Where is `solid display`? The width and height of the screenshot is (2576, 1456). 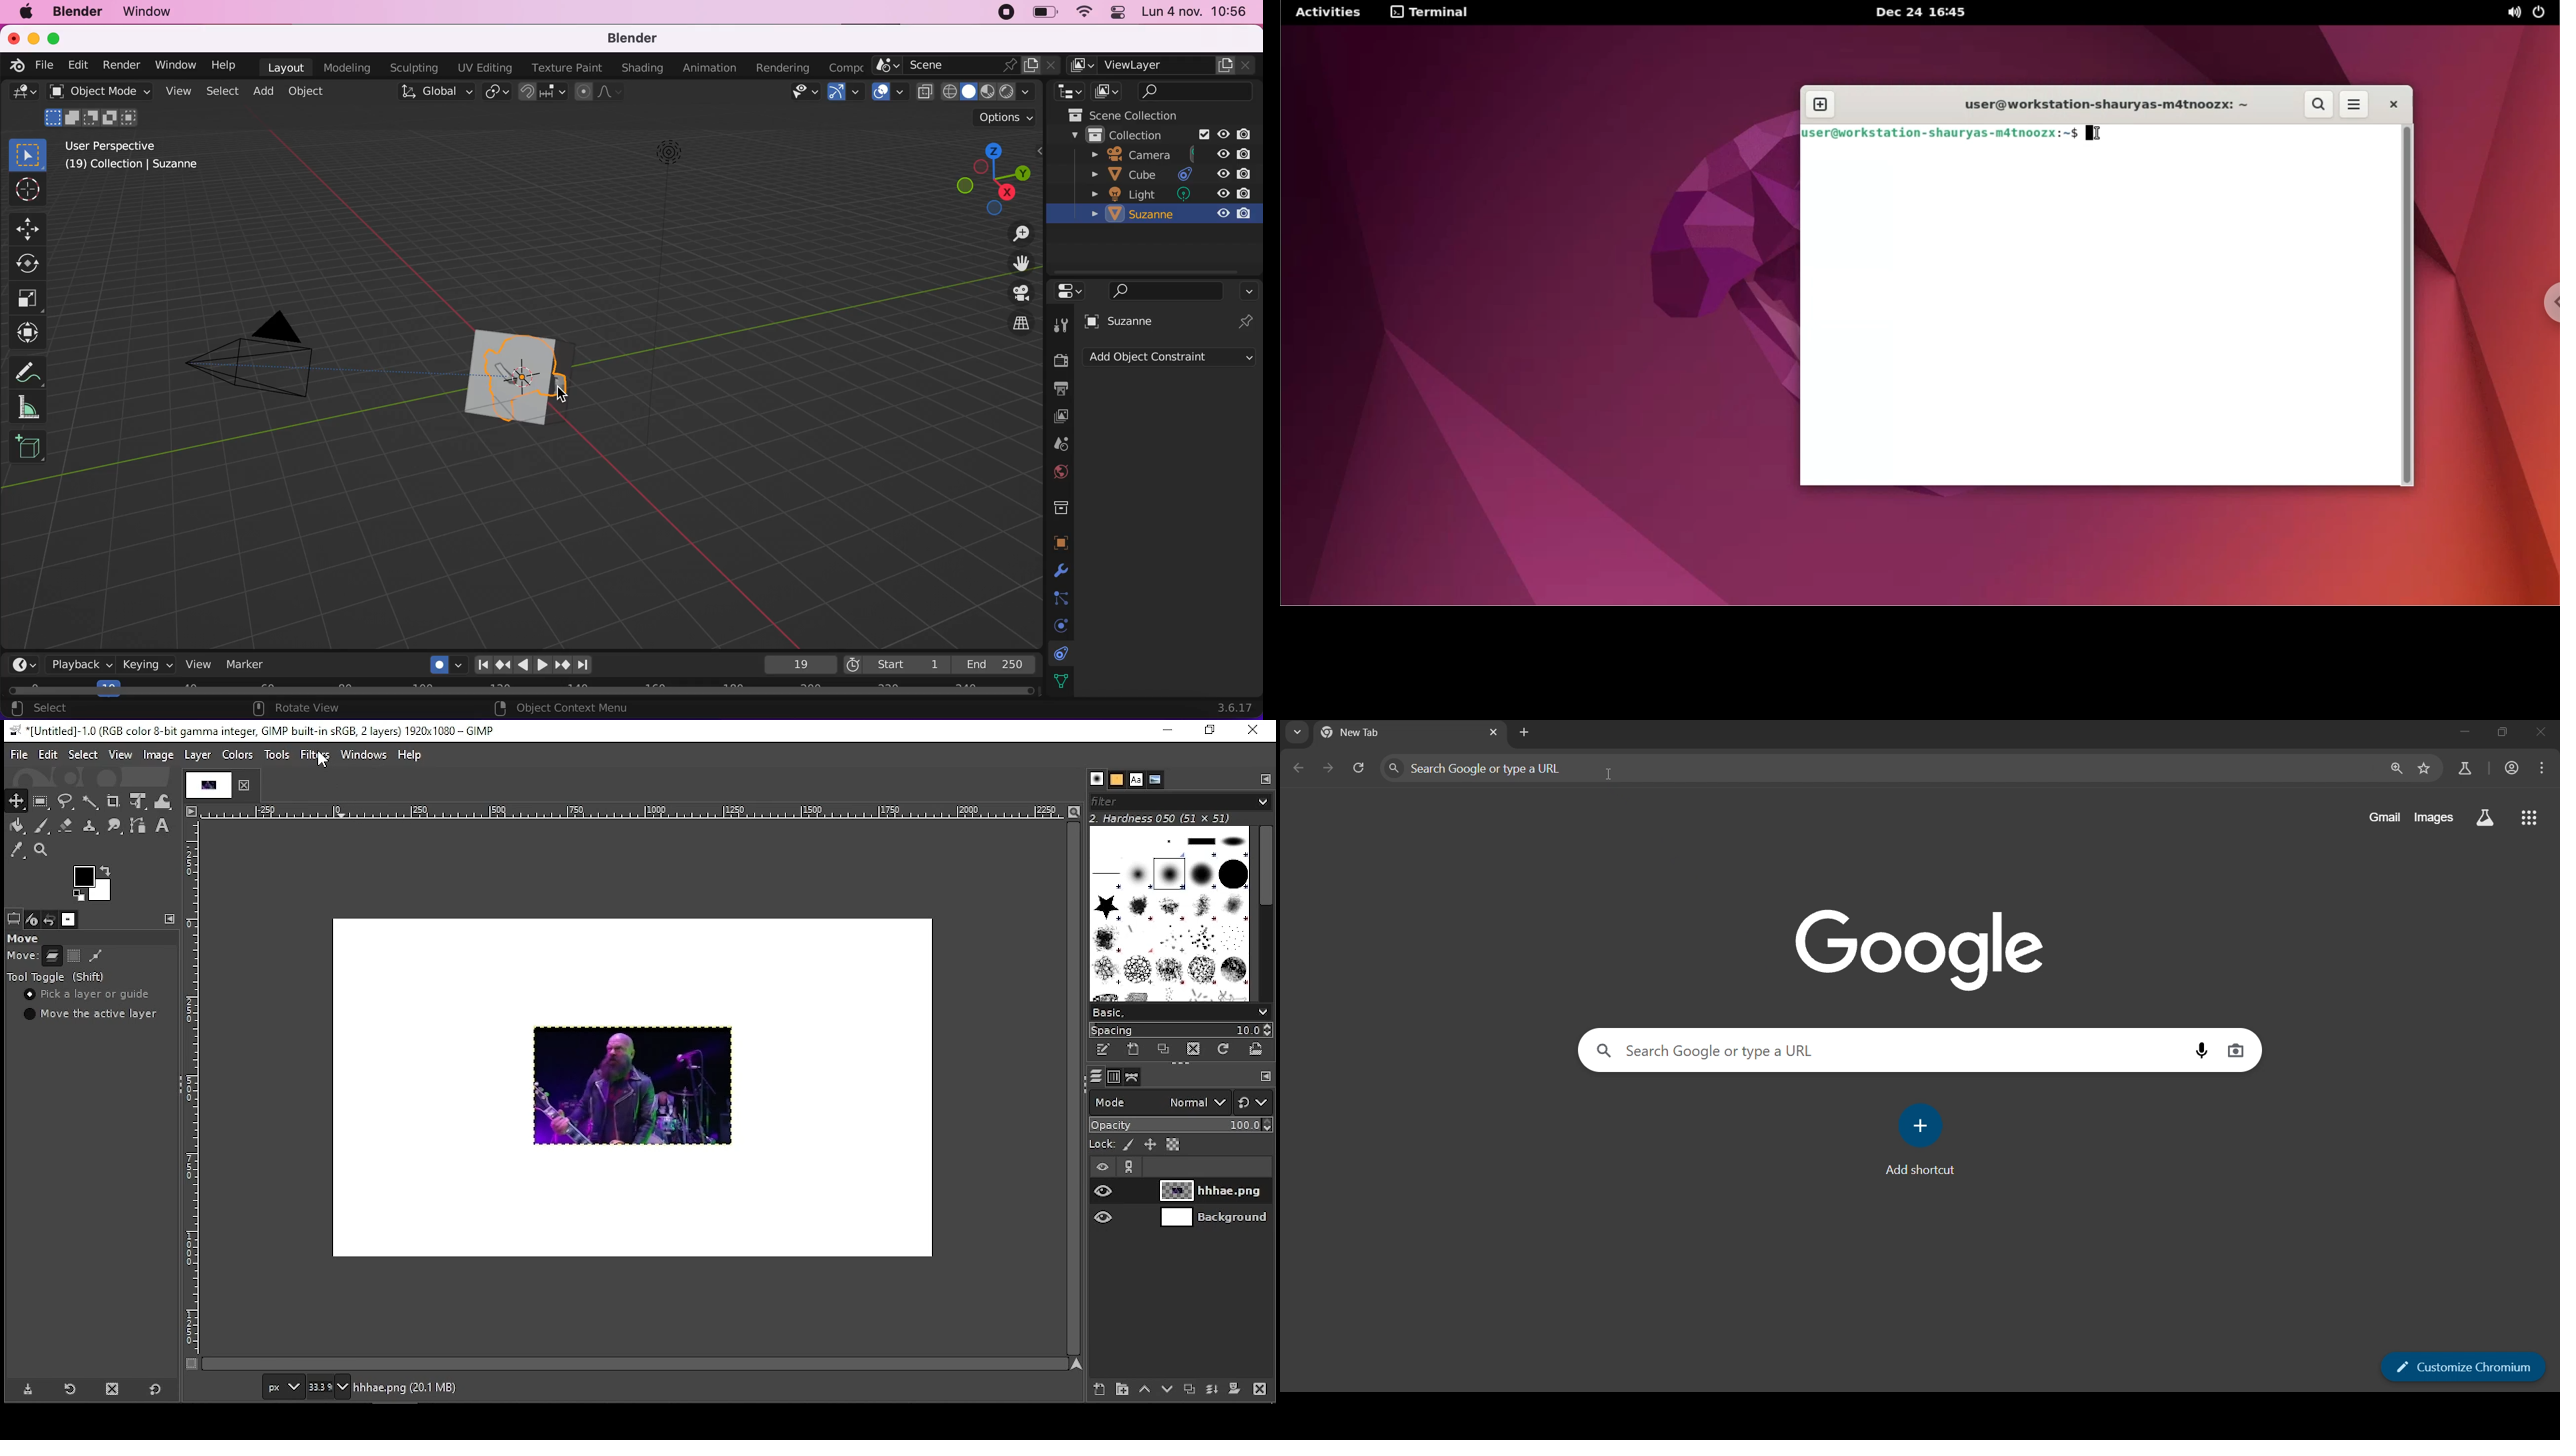 solid display is located at coordinates (967, 92).